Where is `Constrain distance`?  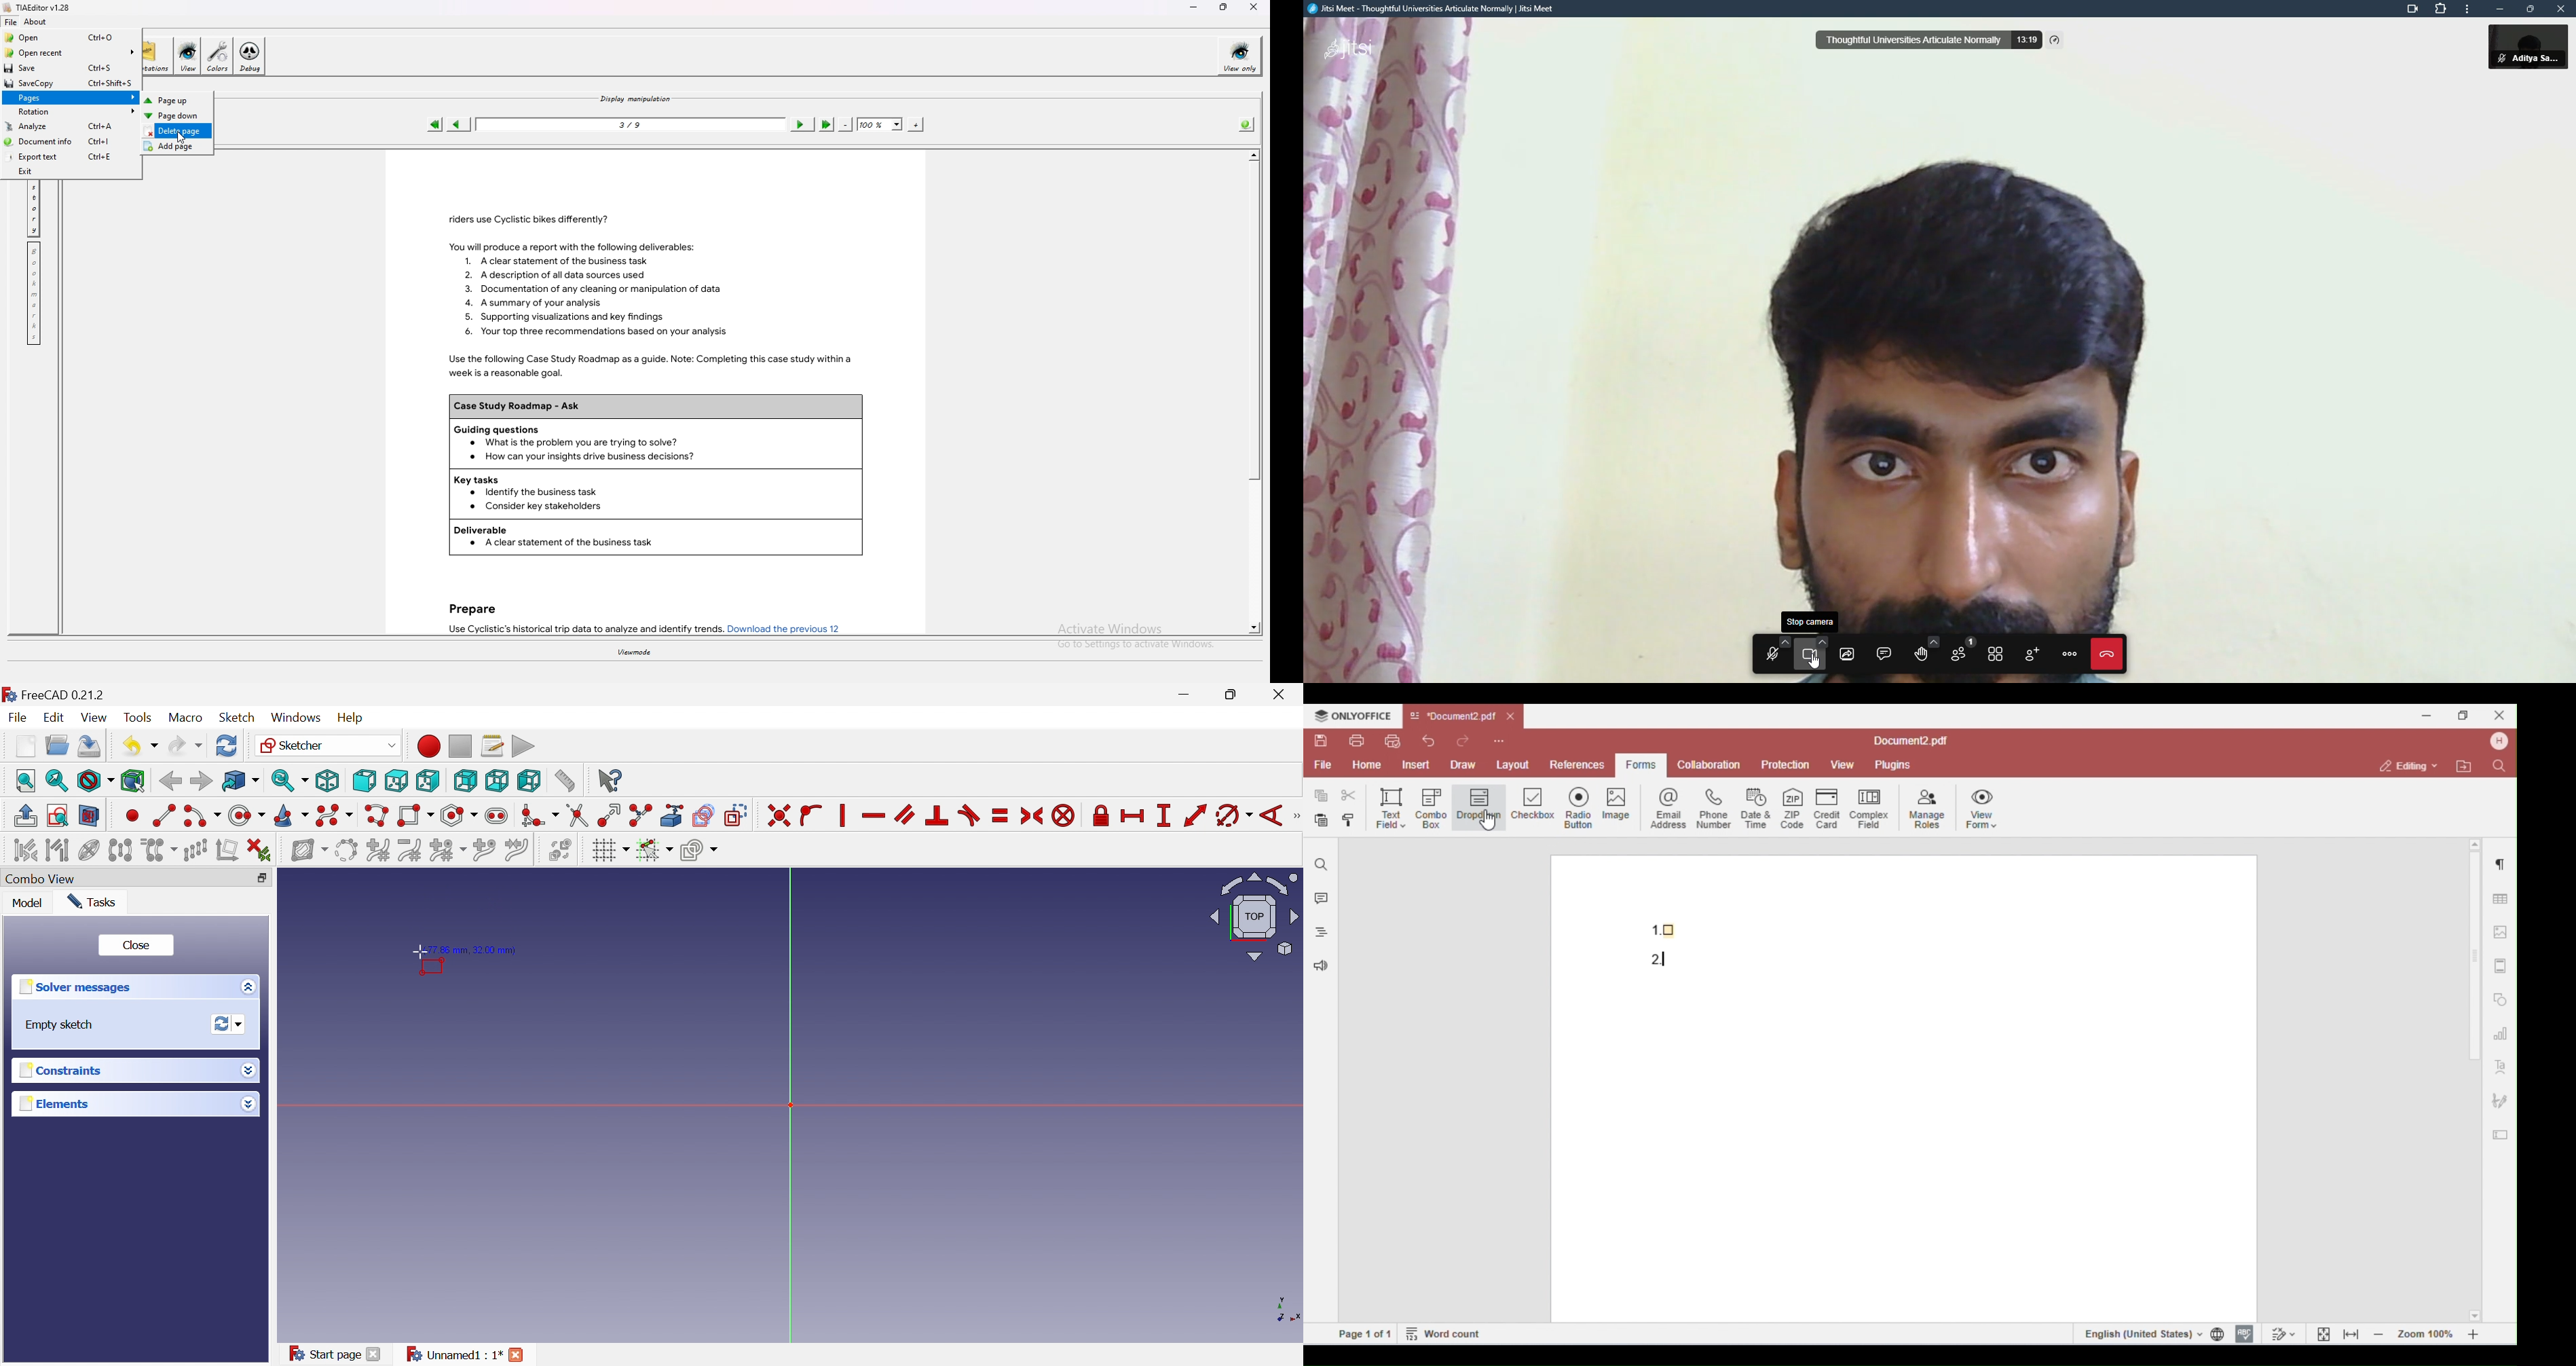
Constrain distance is located at coordinates (1194, 815).